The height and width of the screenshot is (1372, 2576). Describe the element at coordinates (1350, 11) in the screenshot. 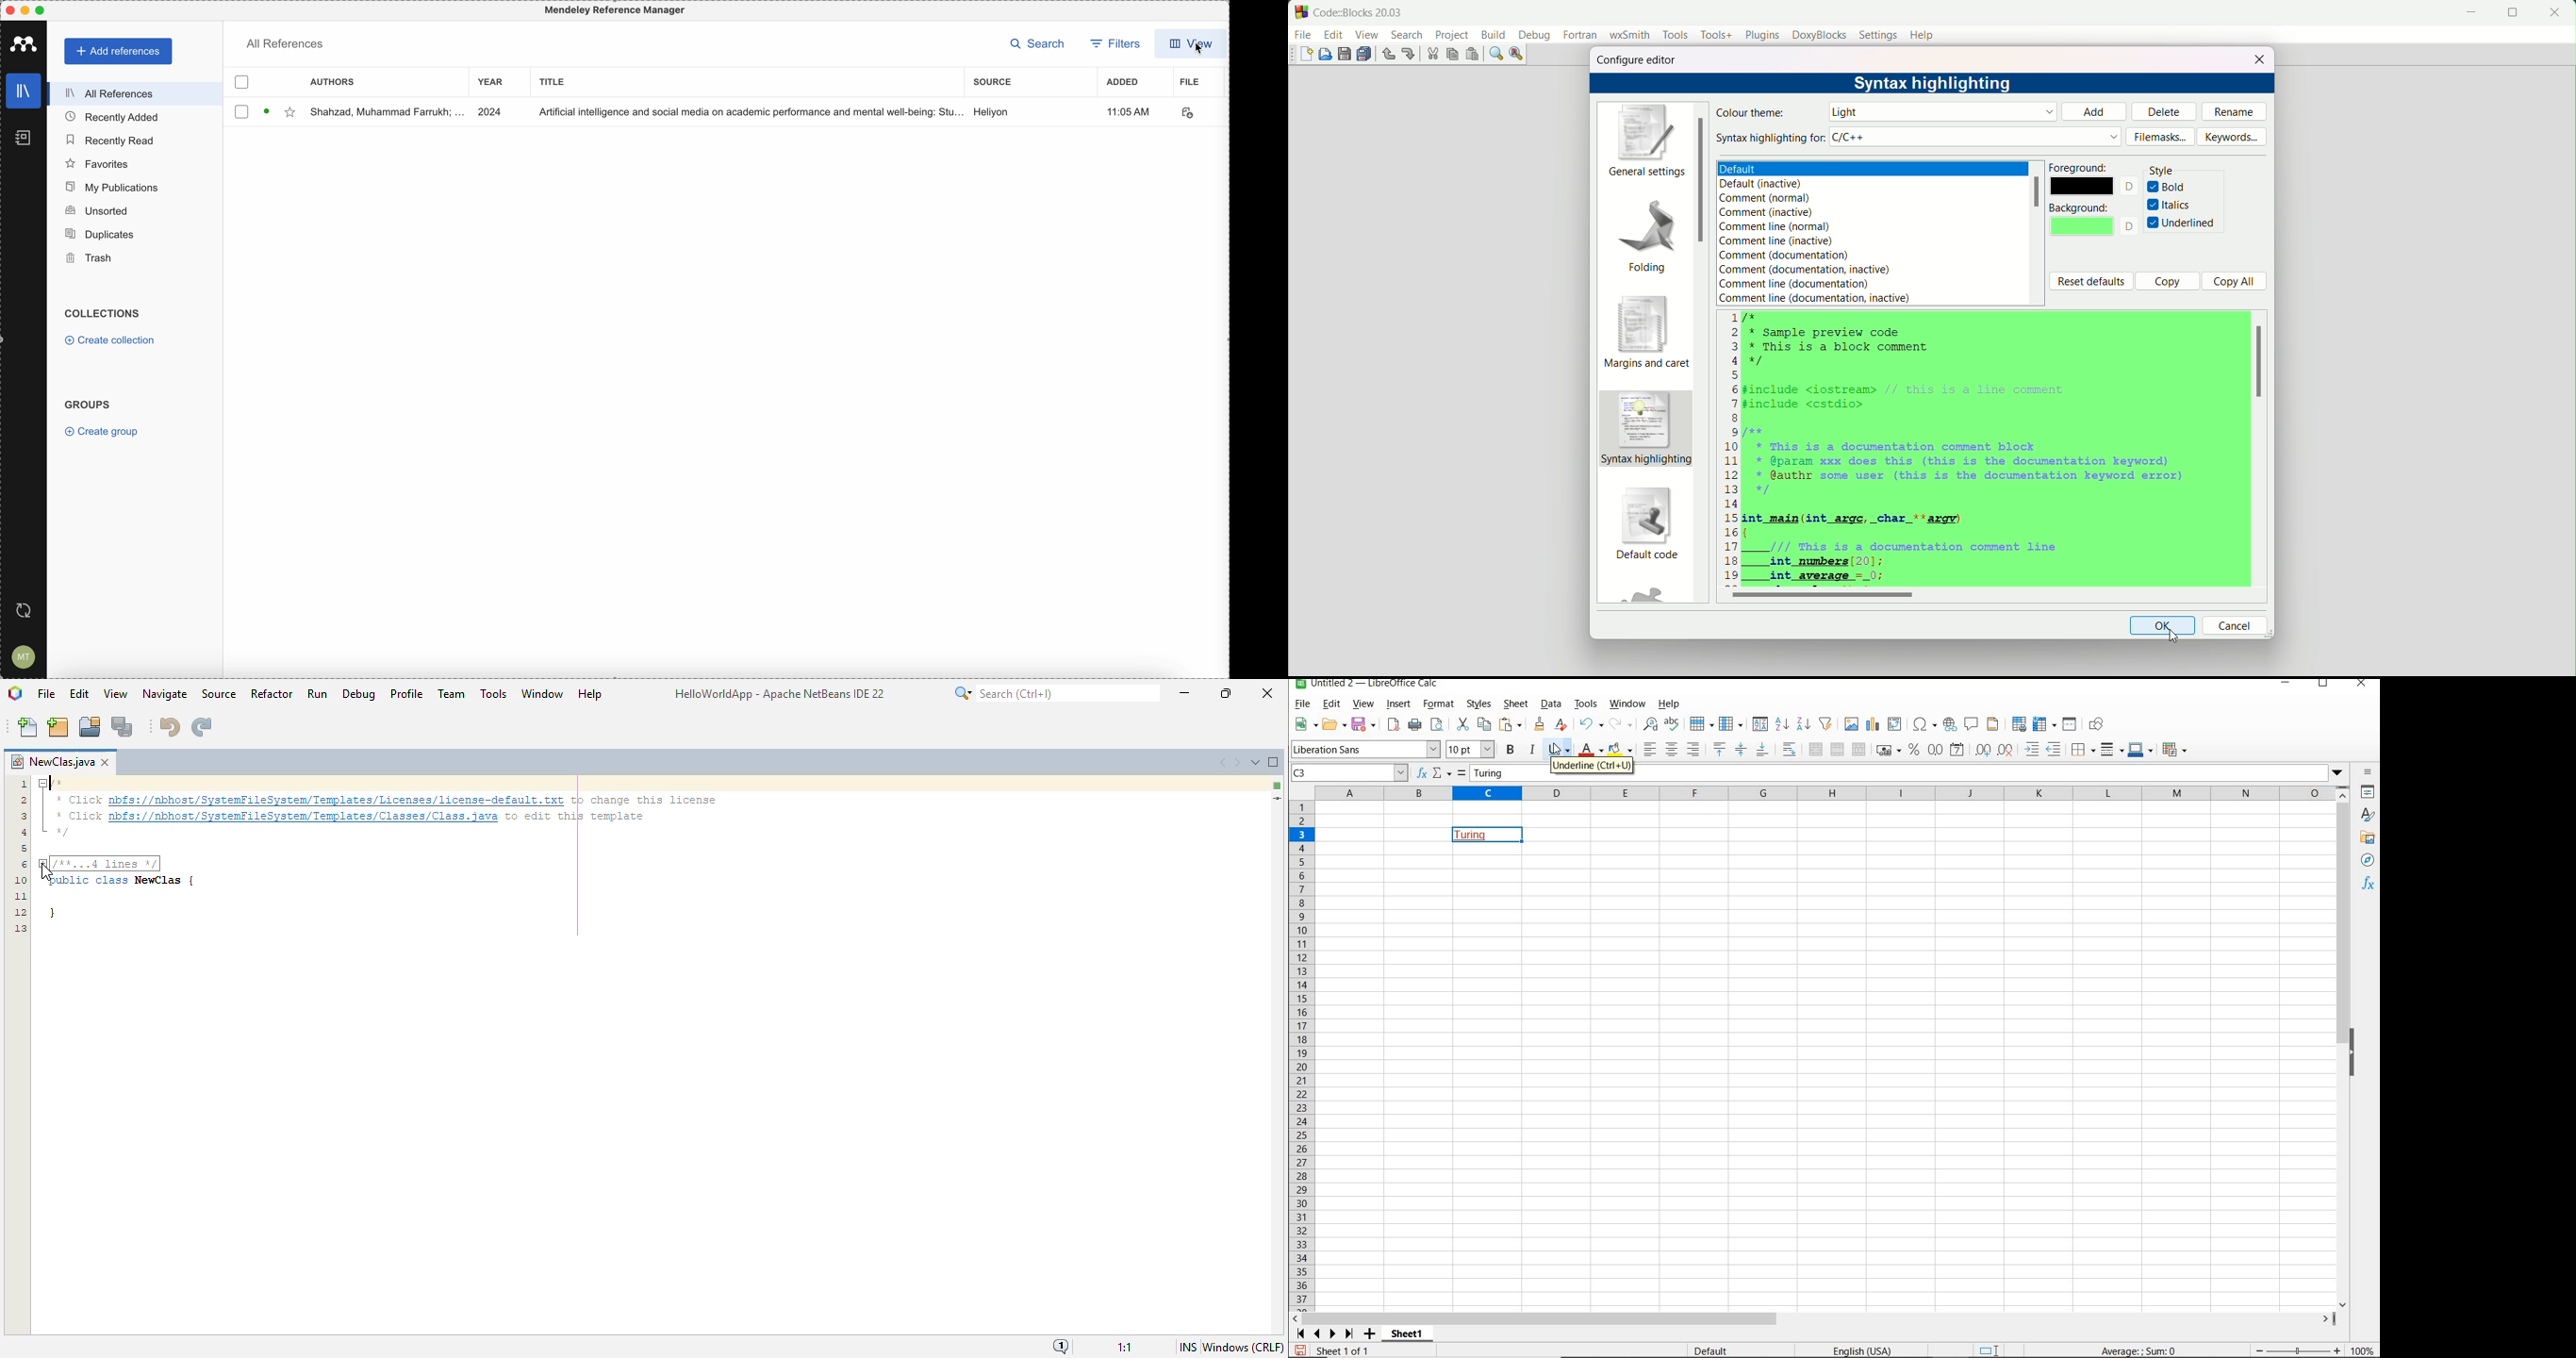

I see `title and logo` at that location.